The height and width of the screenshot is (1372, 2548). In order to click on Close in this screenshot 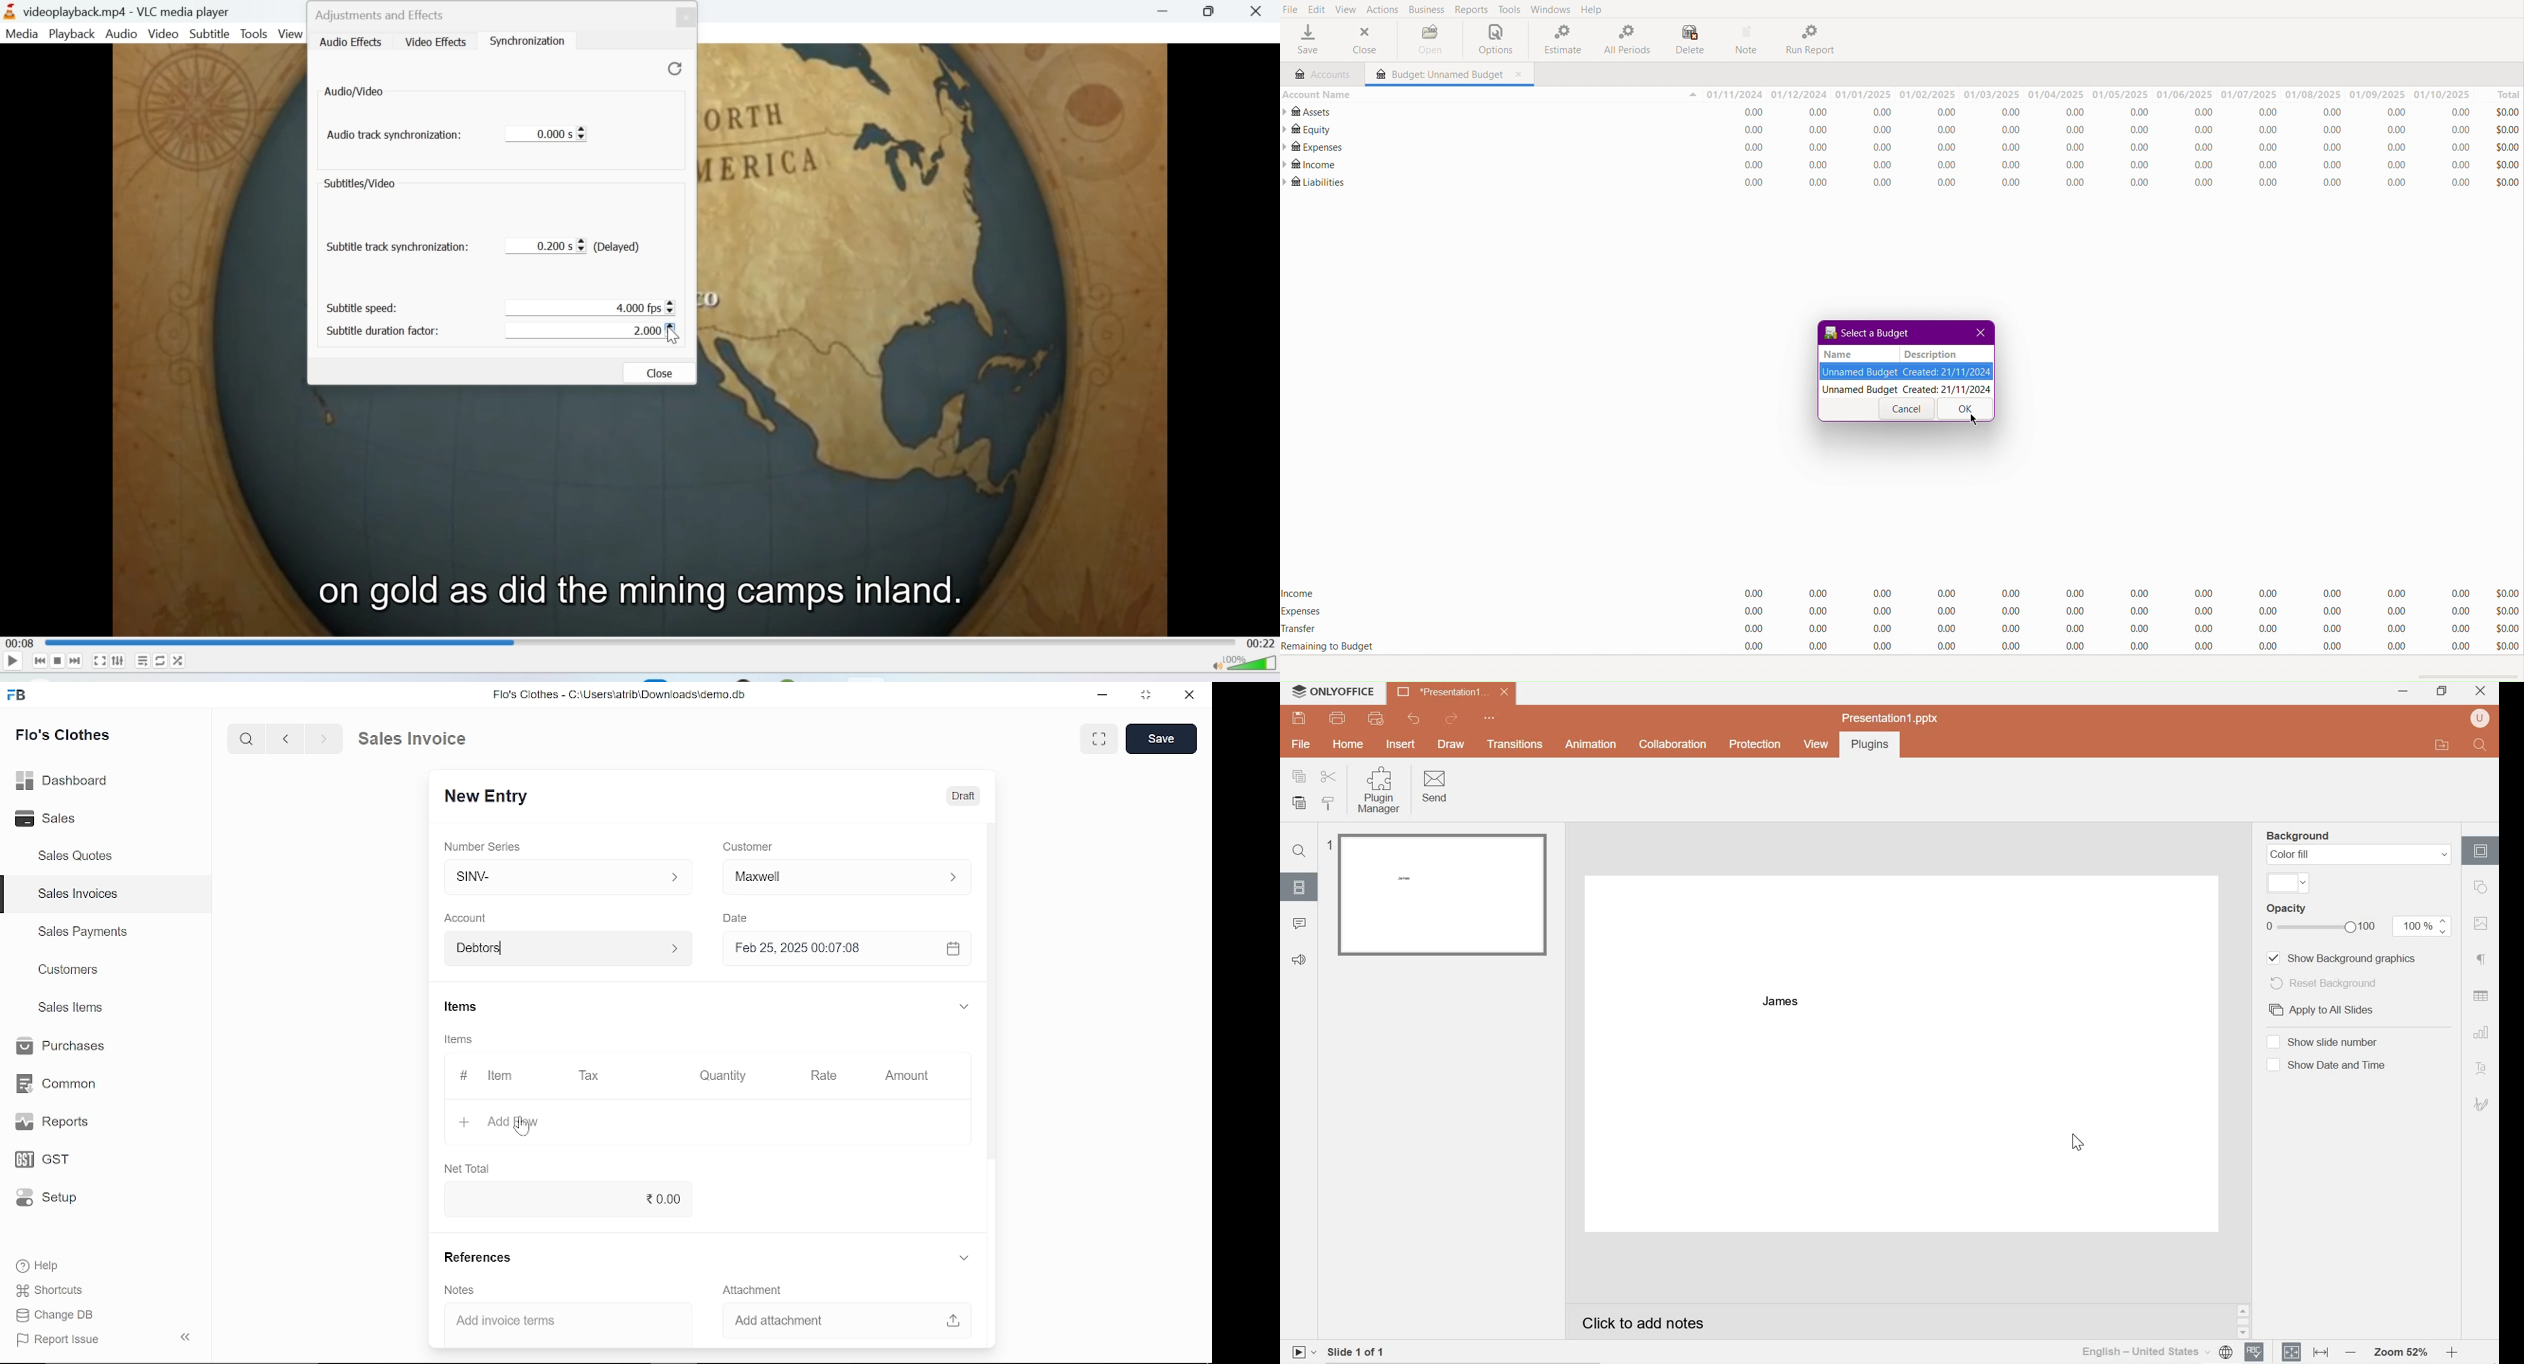, I will do `click(1258, 11)`.